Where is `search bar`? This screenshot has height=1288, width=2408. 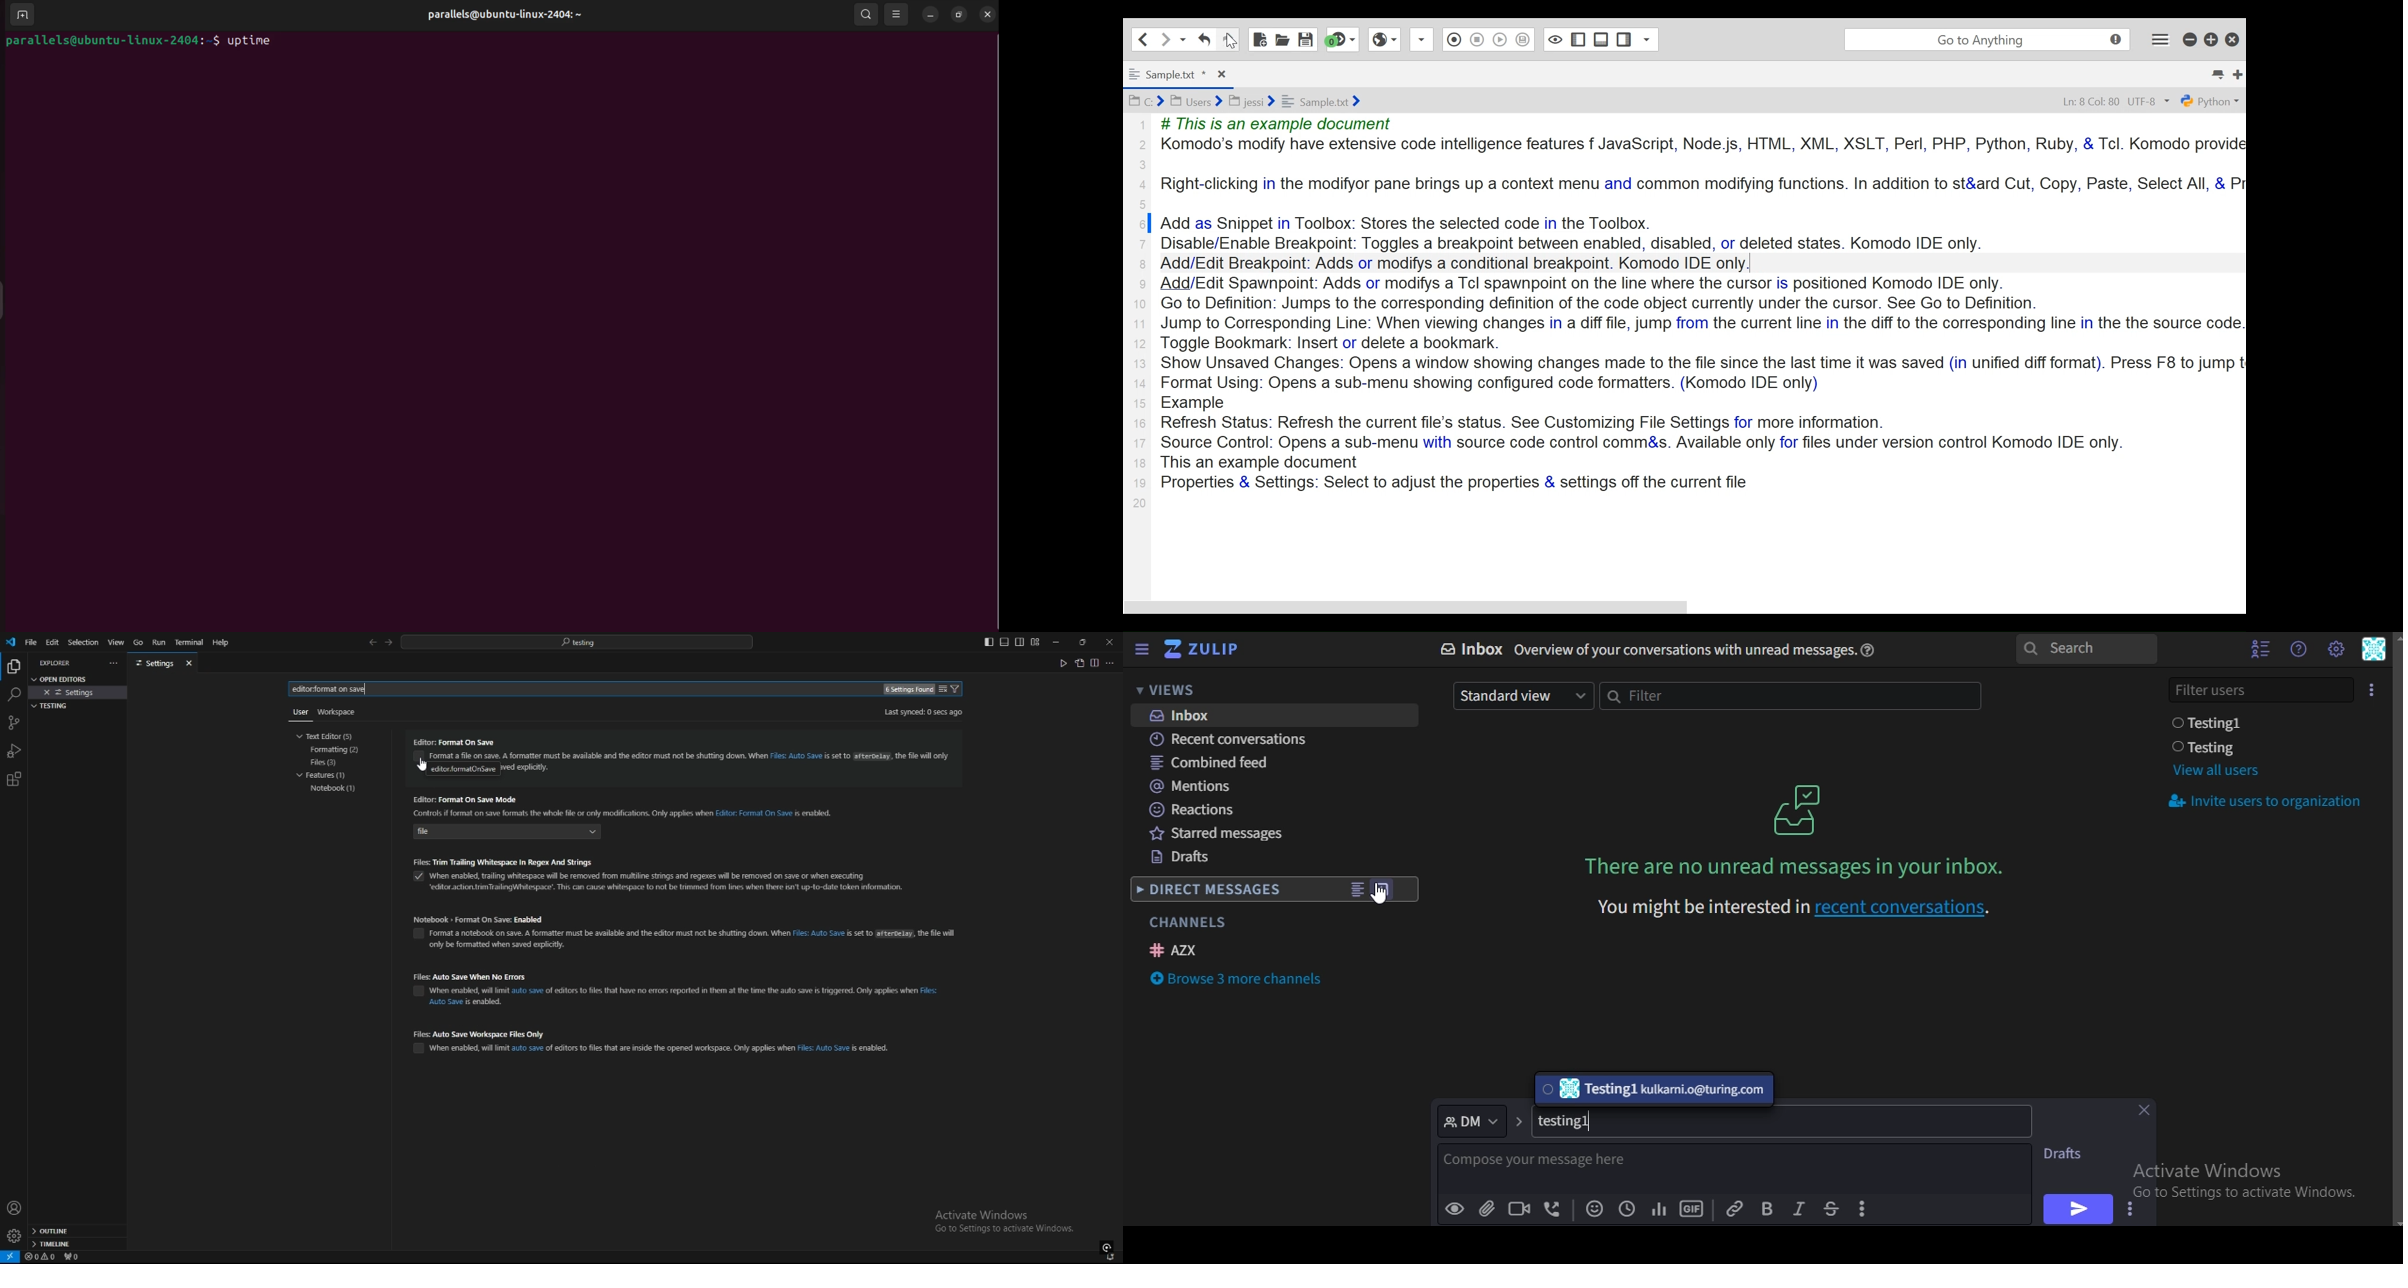 search bar is located at coordinates (577, 642).